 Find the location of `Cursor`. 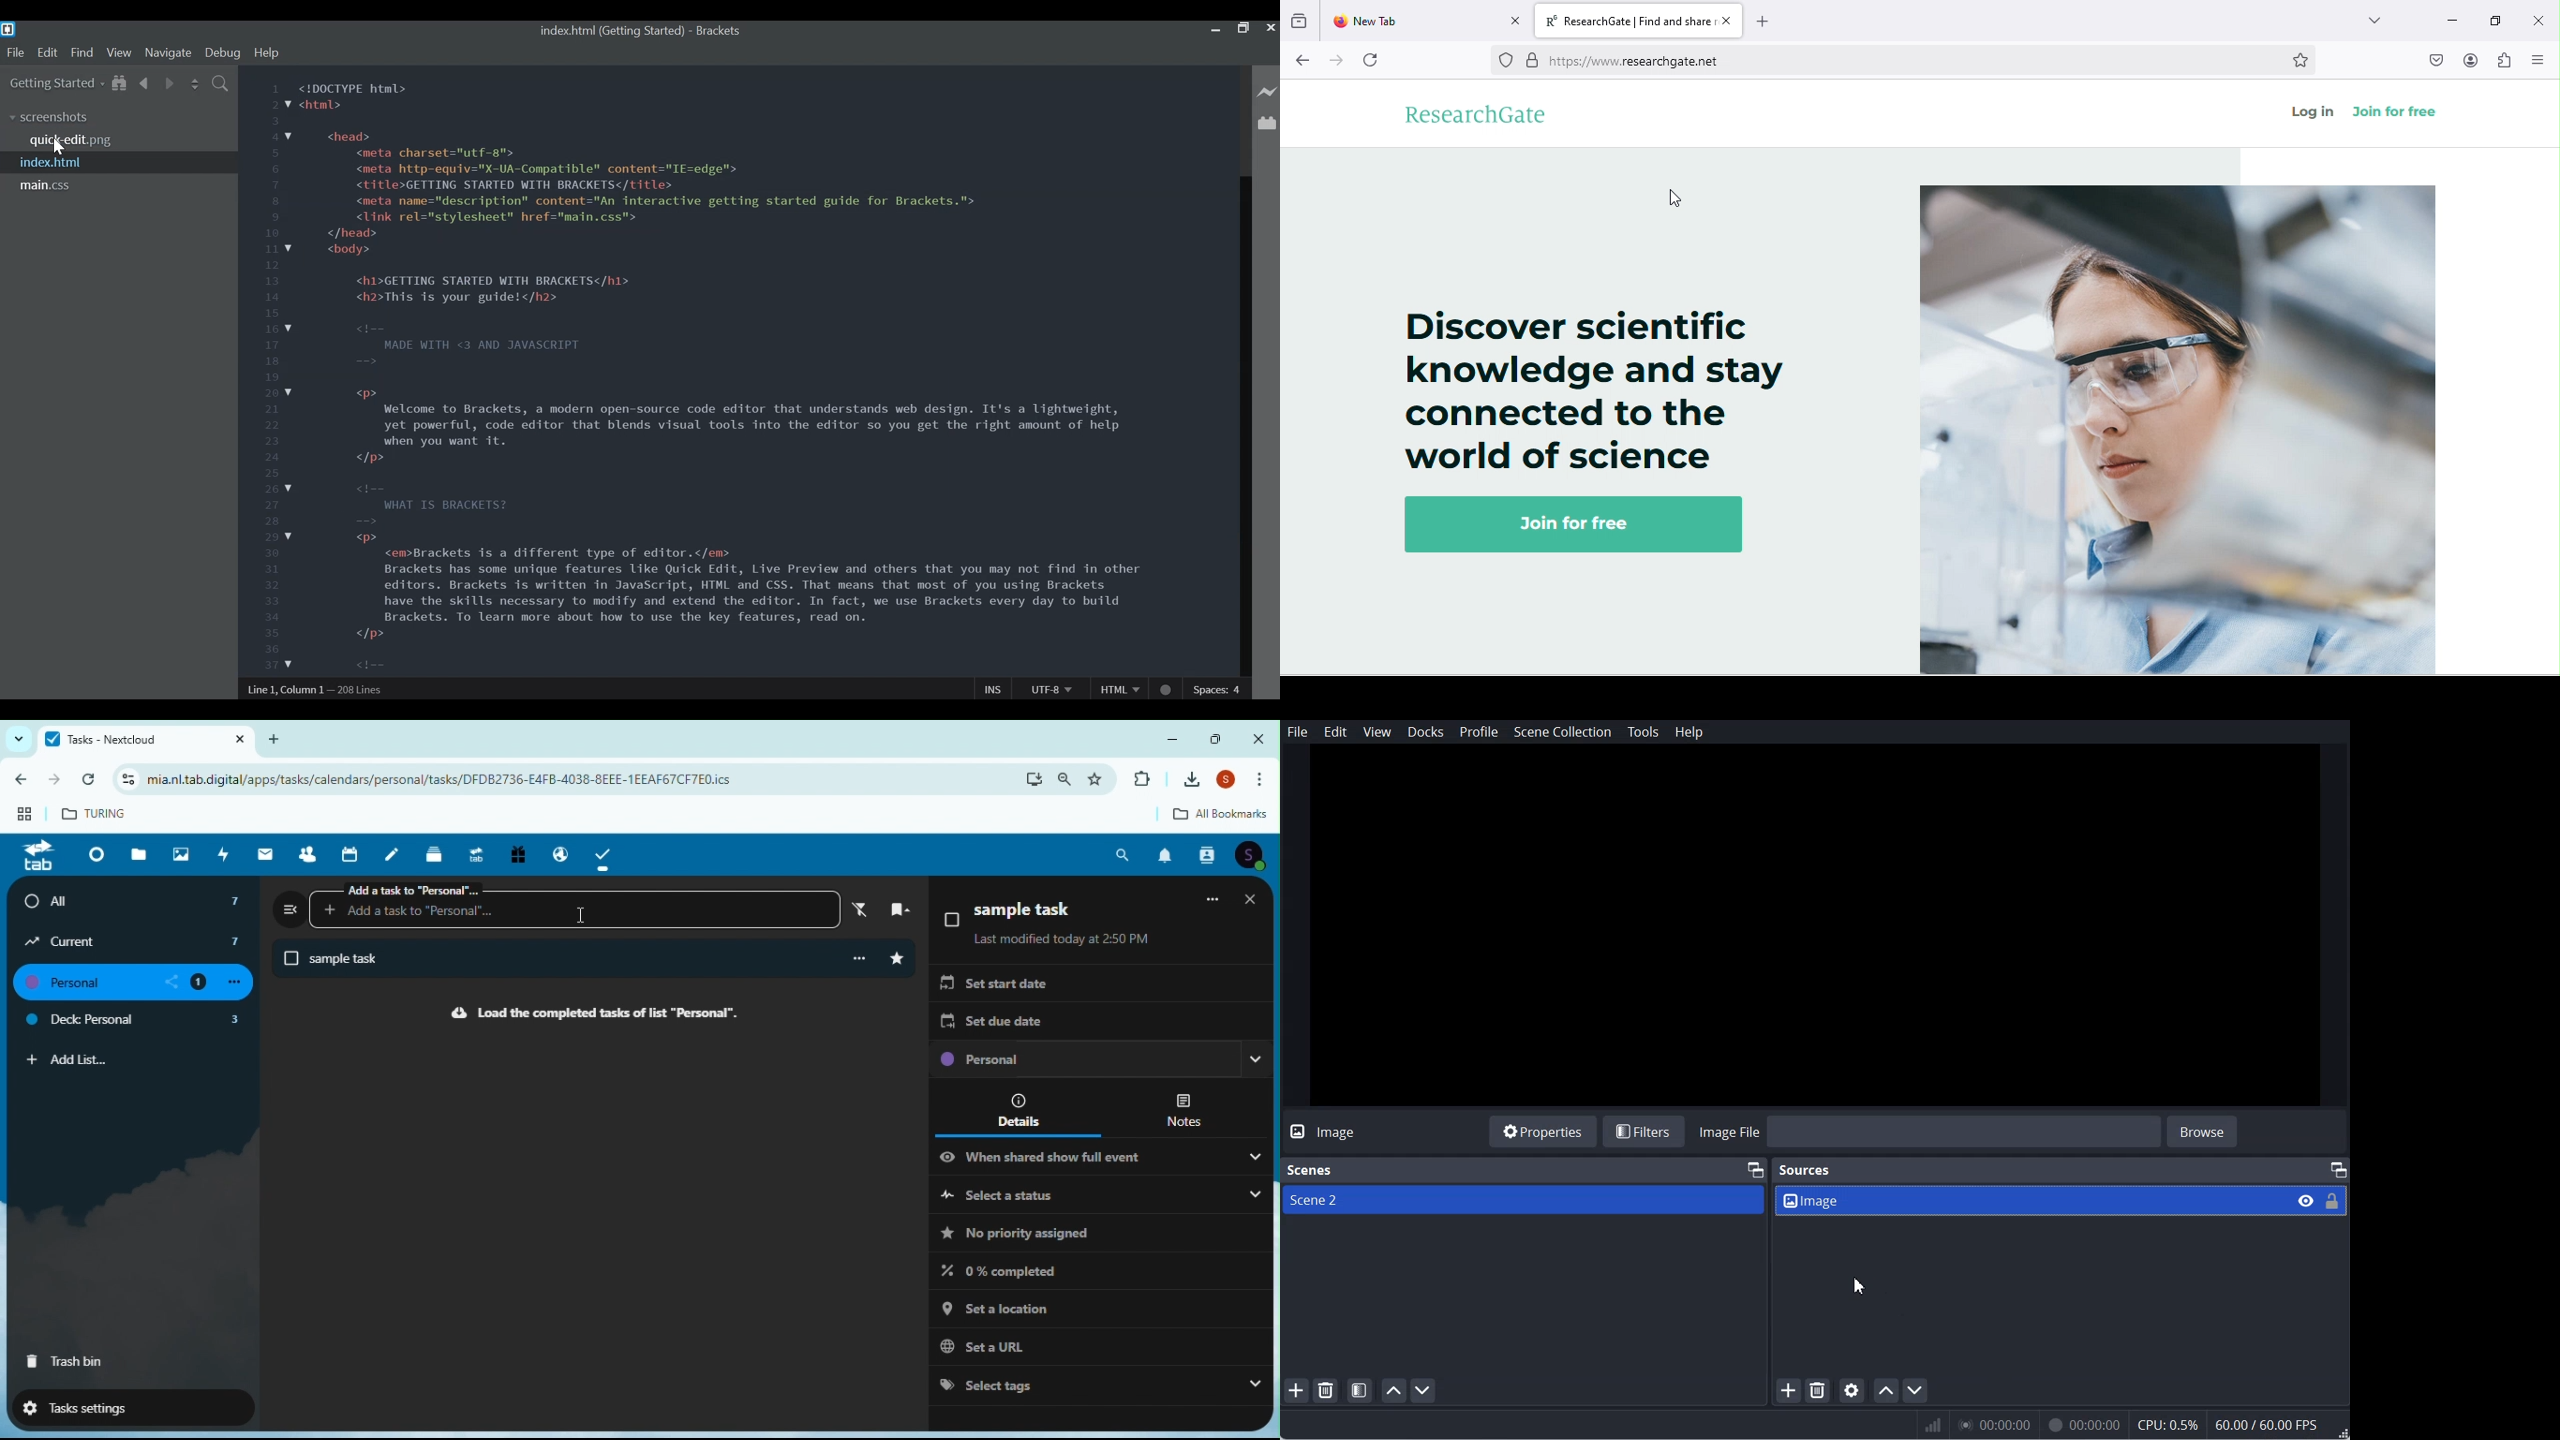

Cursor is located at coordinates (1861, 1284).